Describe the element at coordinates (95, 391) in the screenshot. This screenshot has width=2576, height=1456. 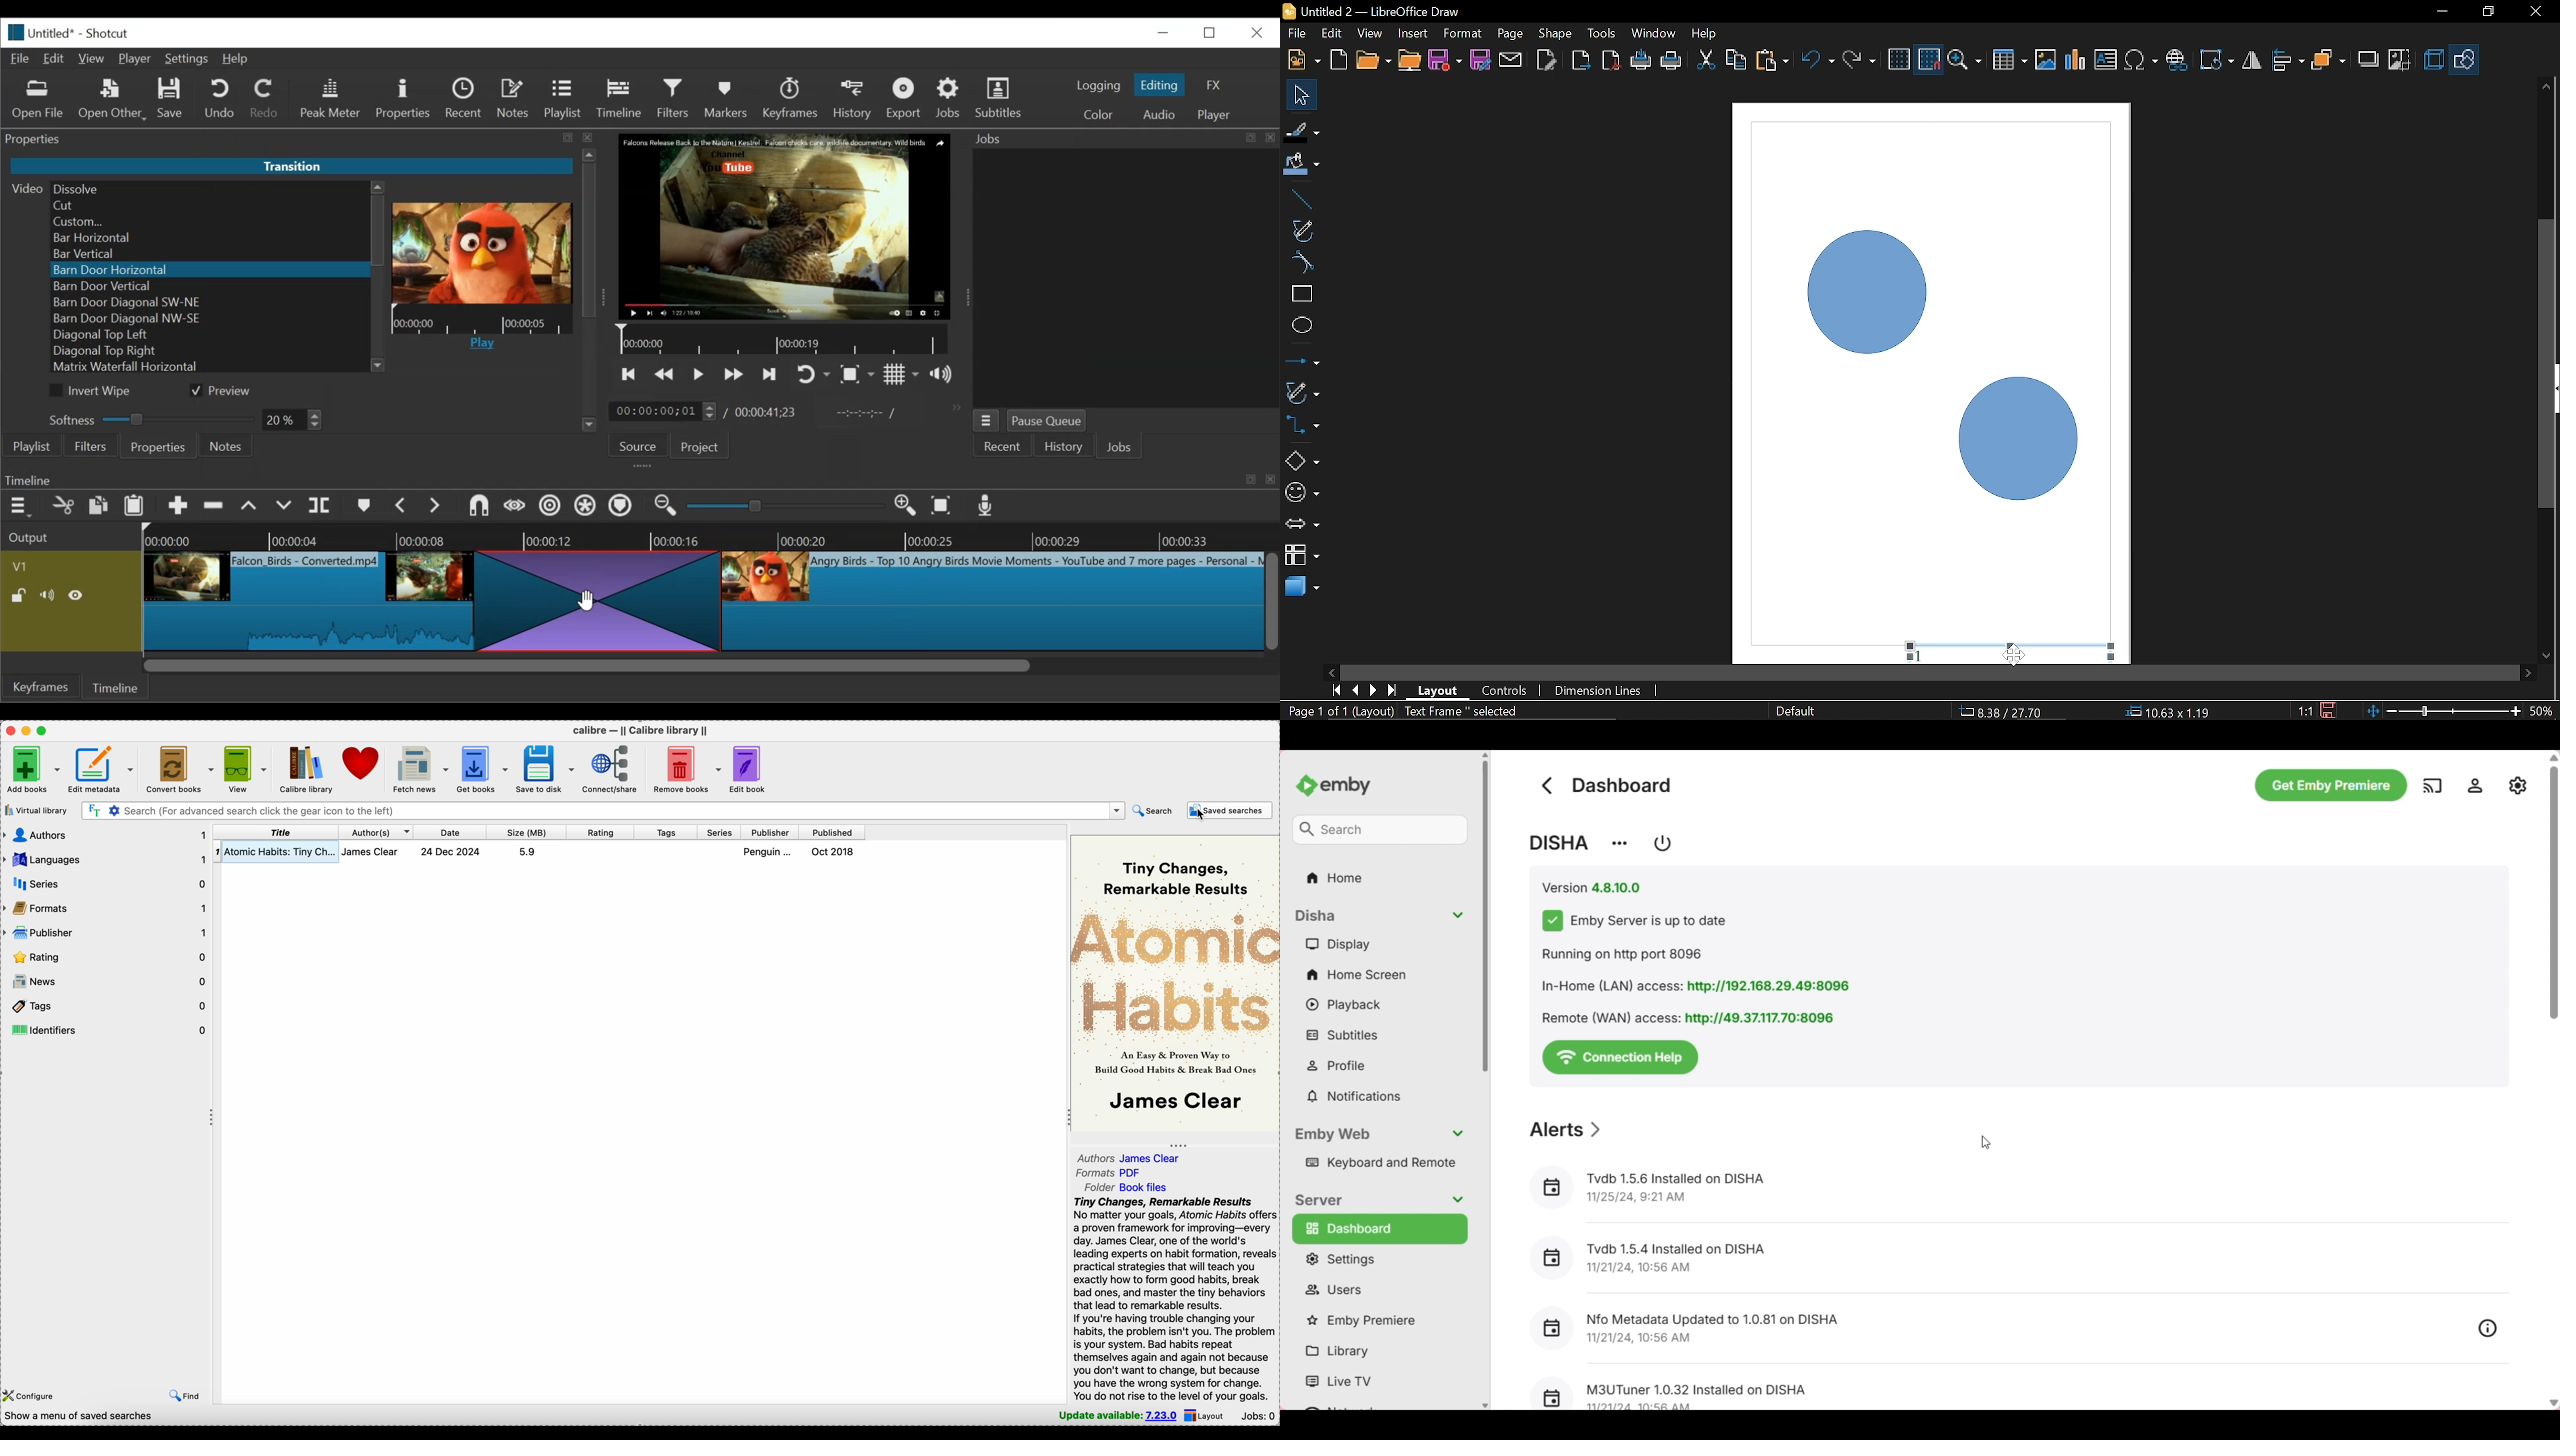
I see `(un)check Invite Wipe` at that location.